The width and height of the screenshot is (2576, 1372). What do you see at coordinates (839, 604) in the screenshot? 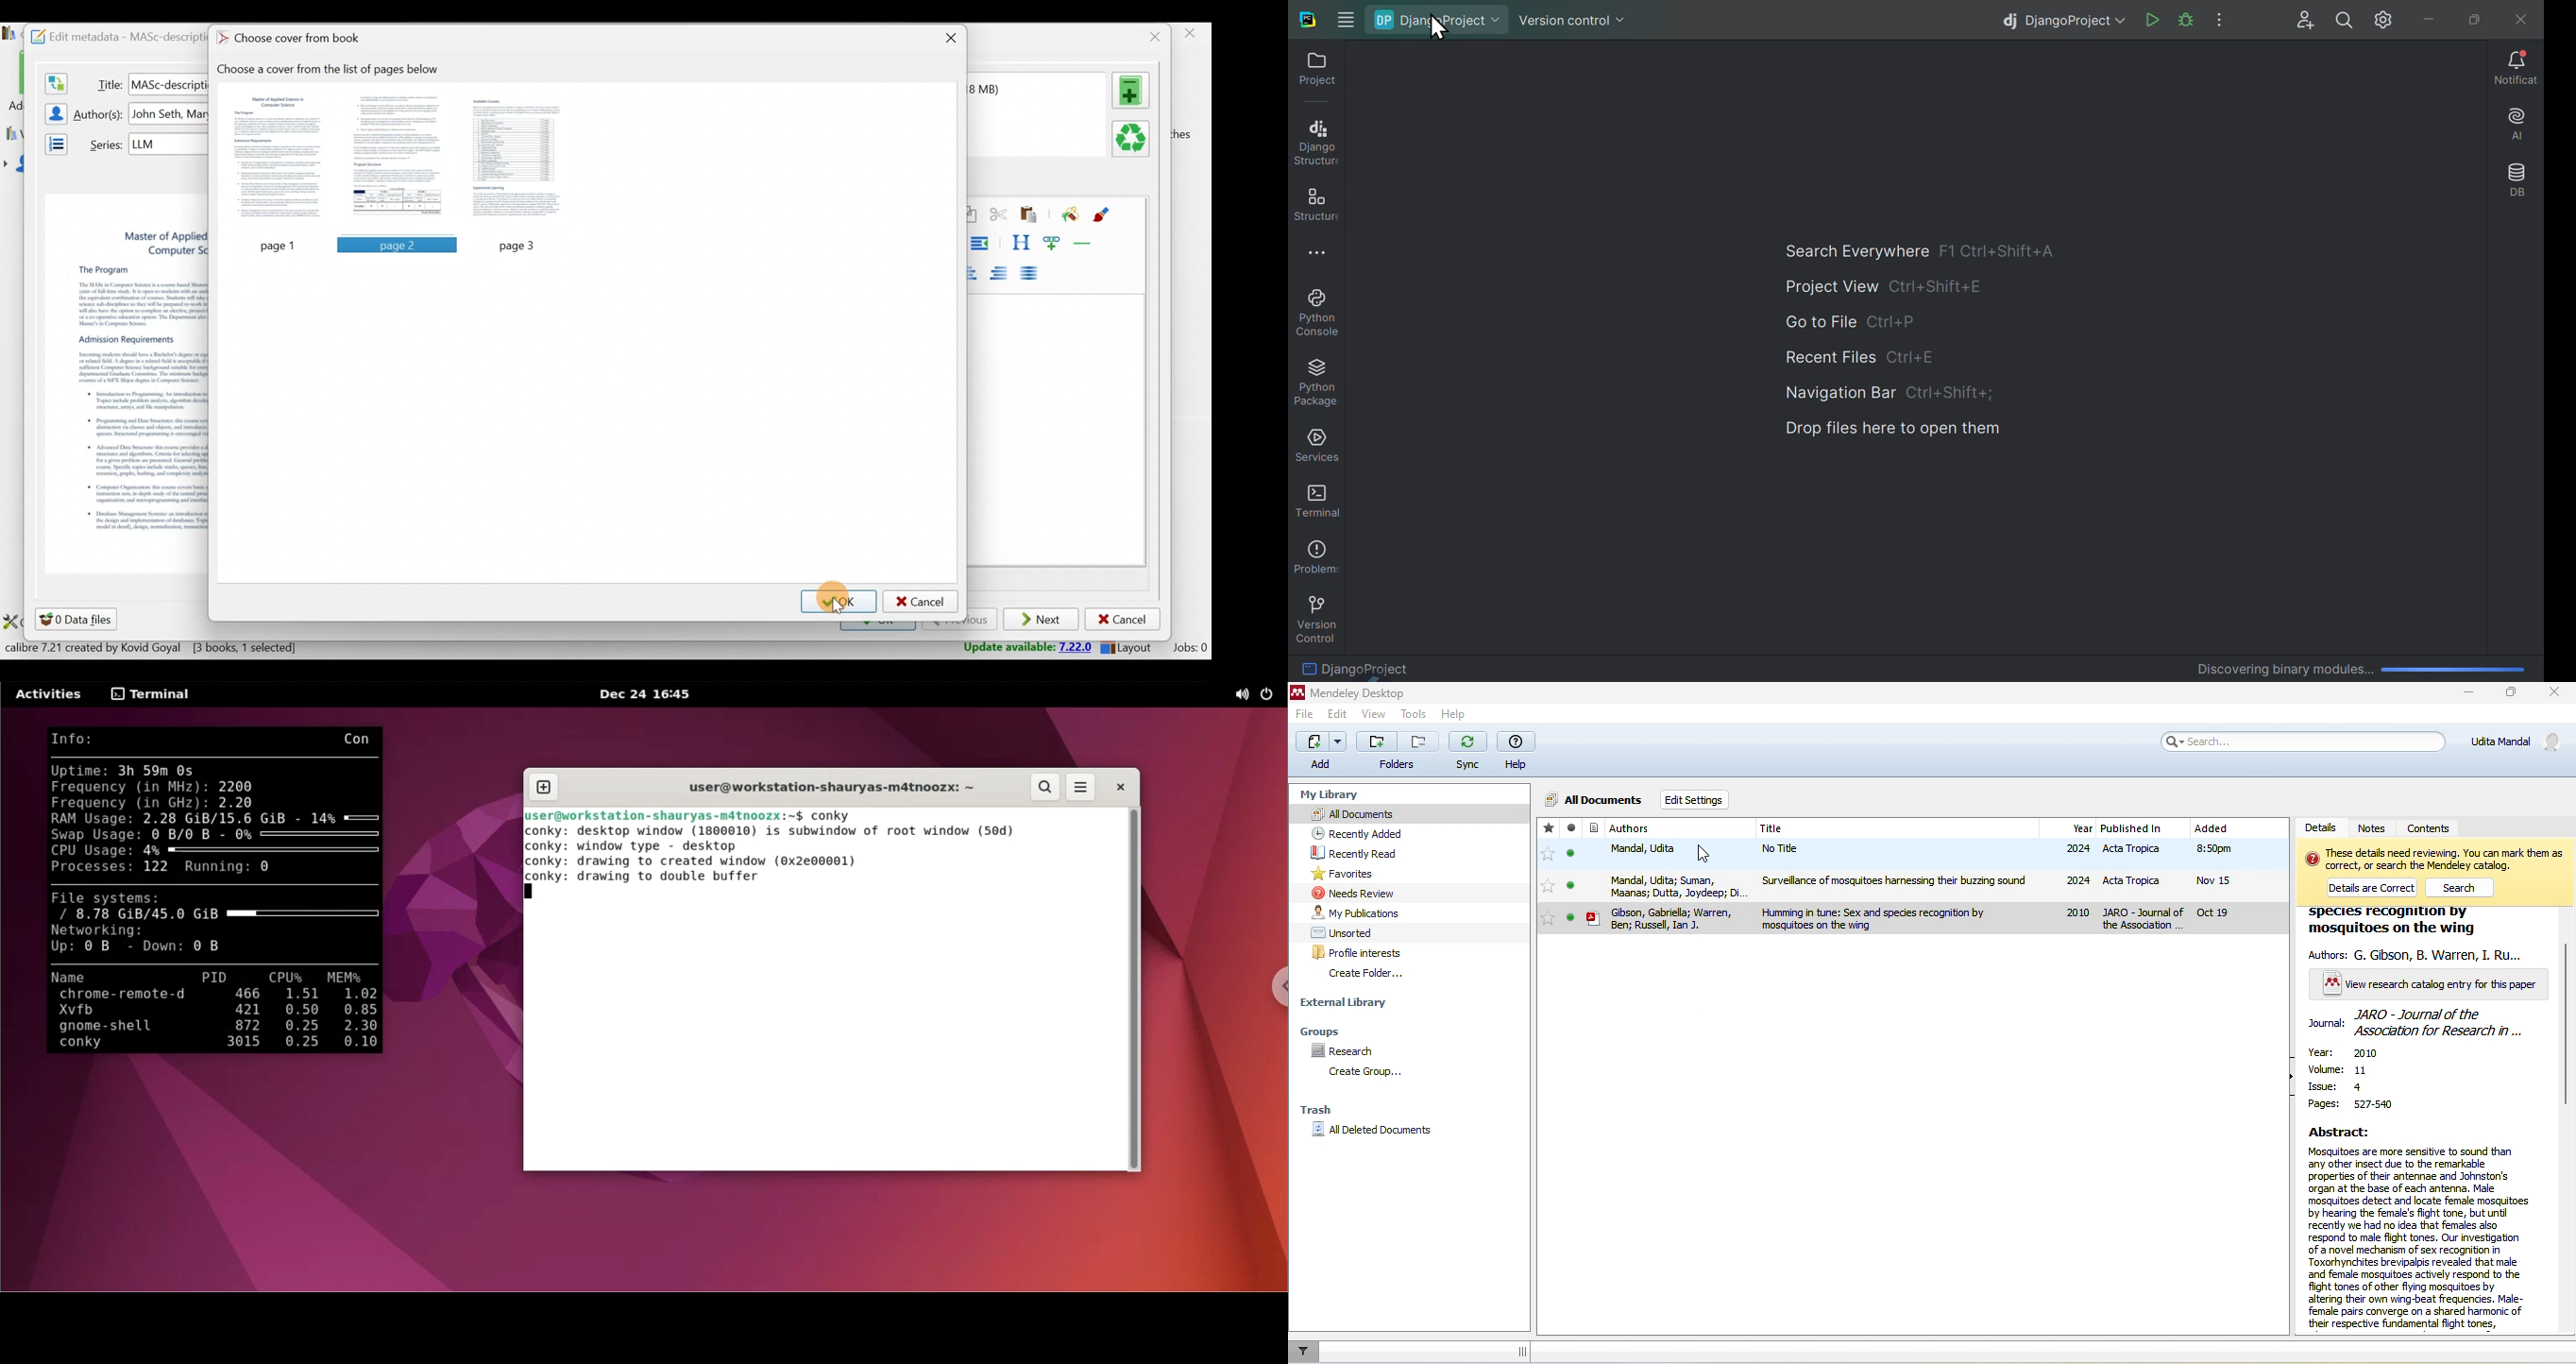
I see `Cursor` at bounding box center [839, 604].